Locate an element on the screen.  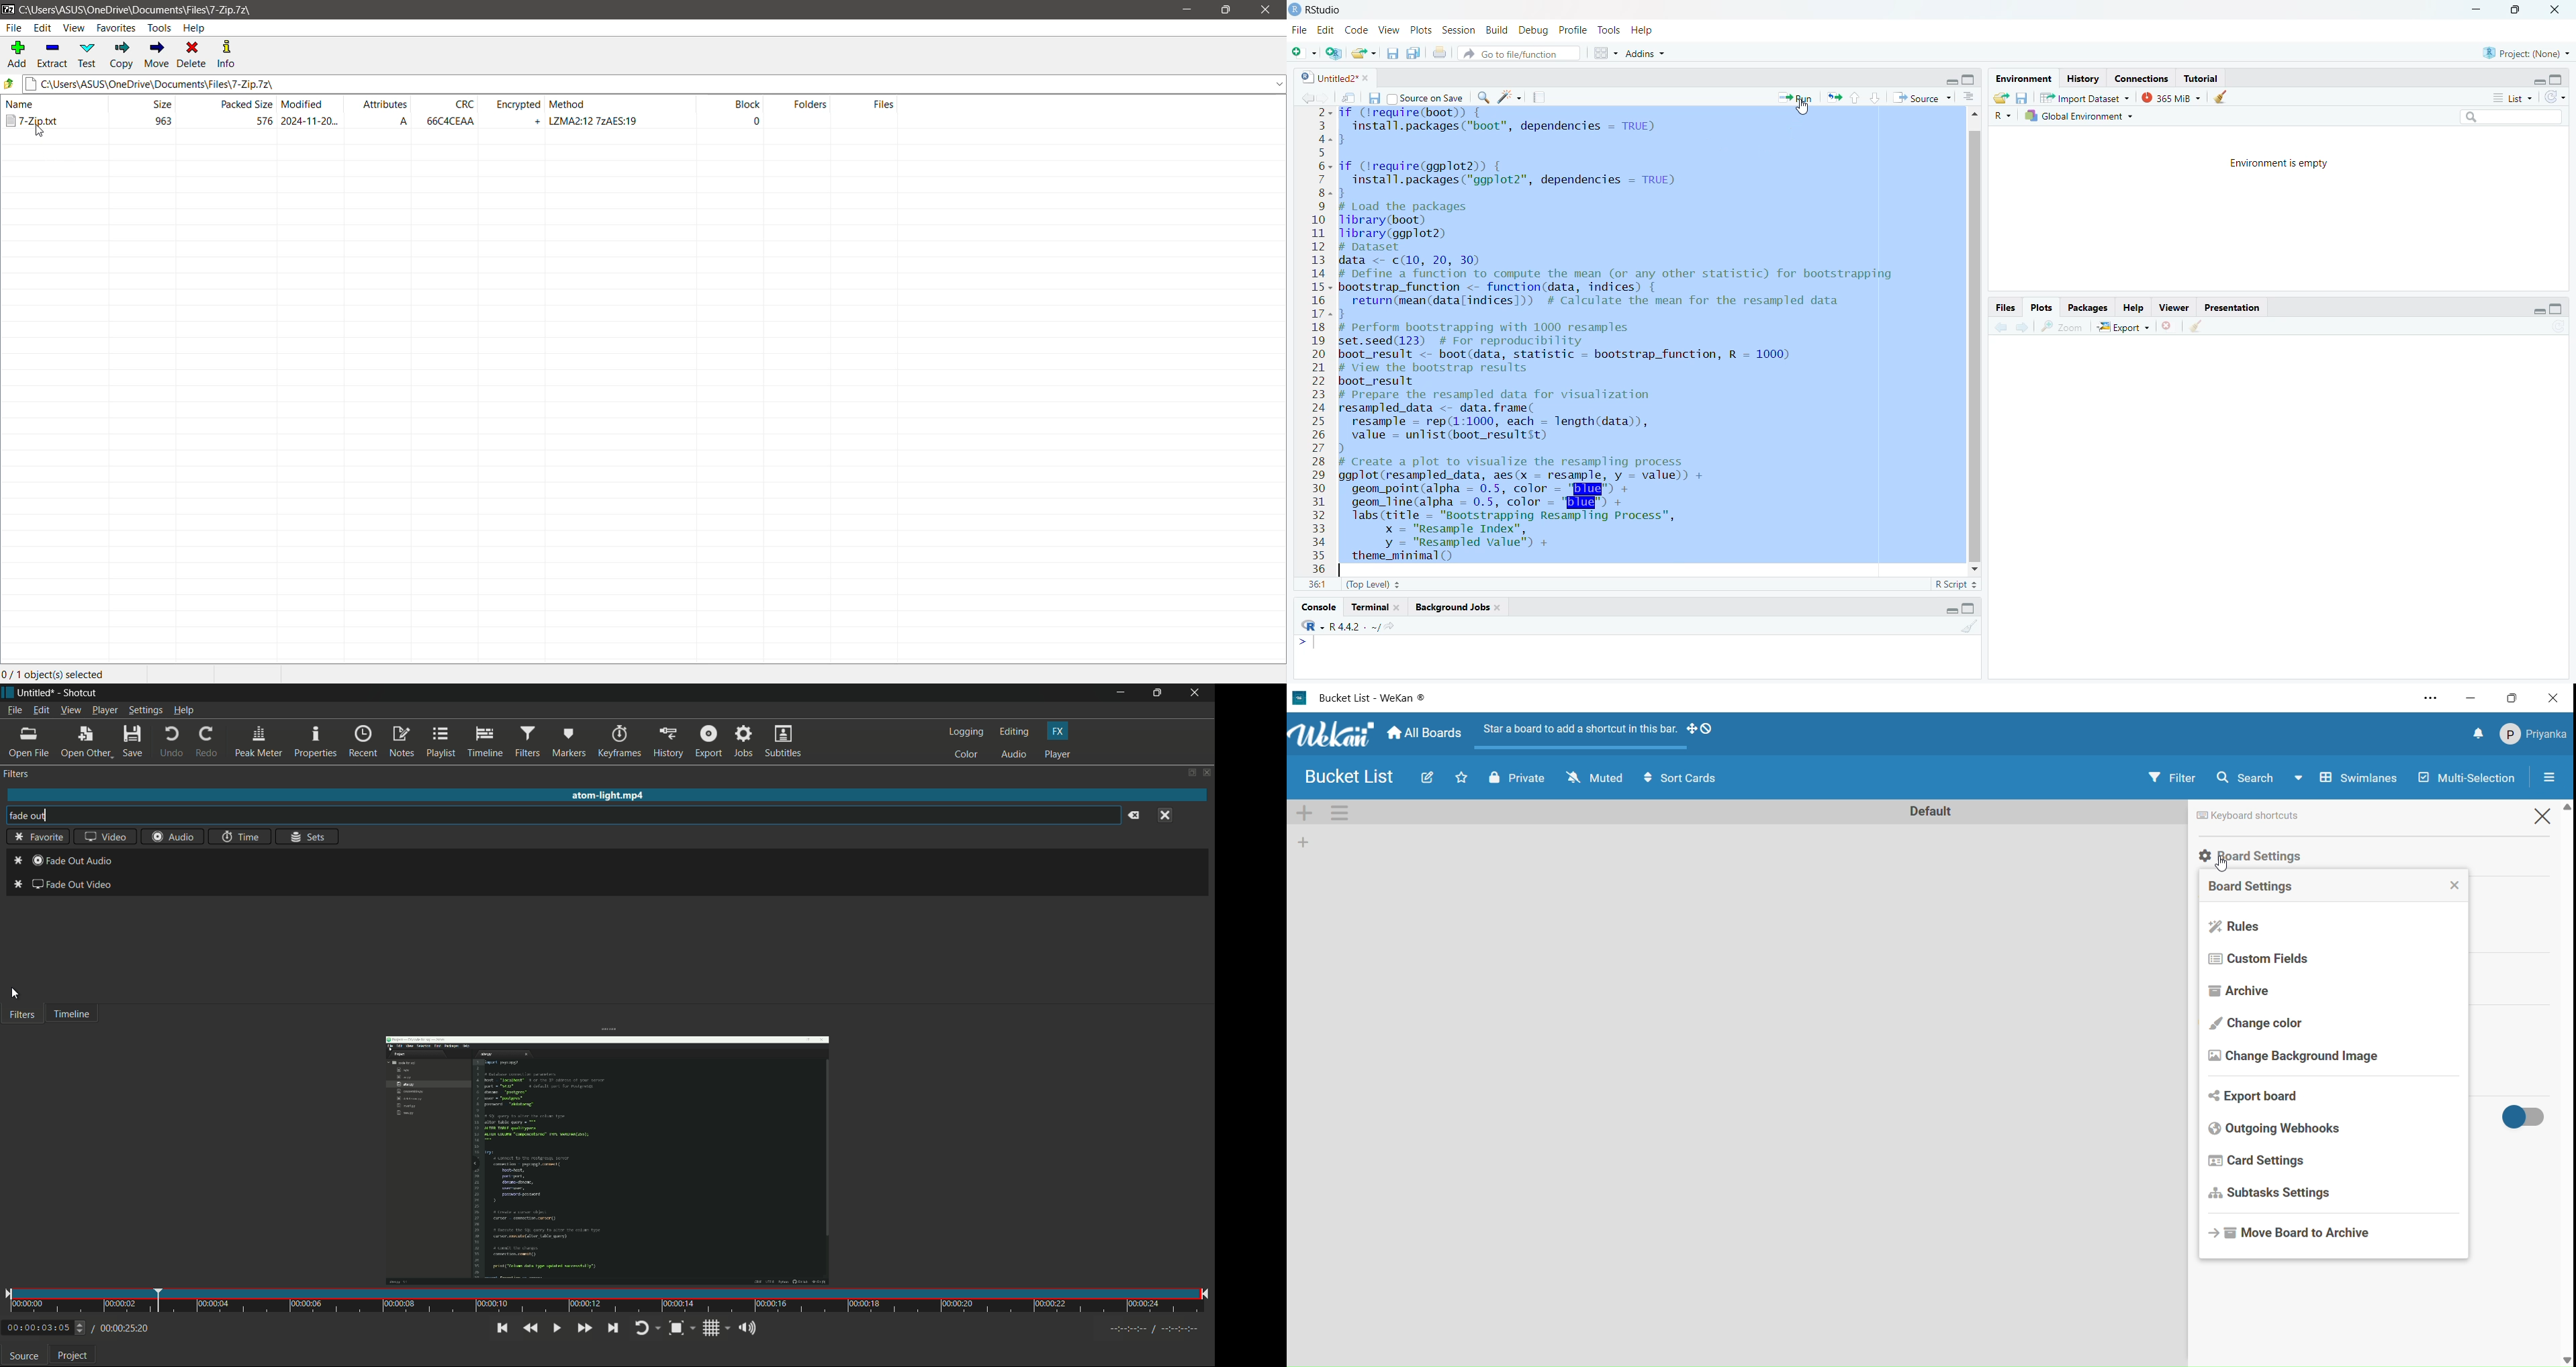
peak meter is located at coordinates (259, 742).